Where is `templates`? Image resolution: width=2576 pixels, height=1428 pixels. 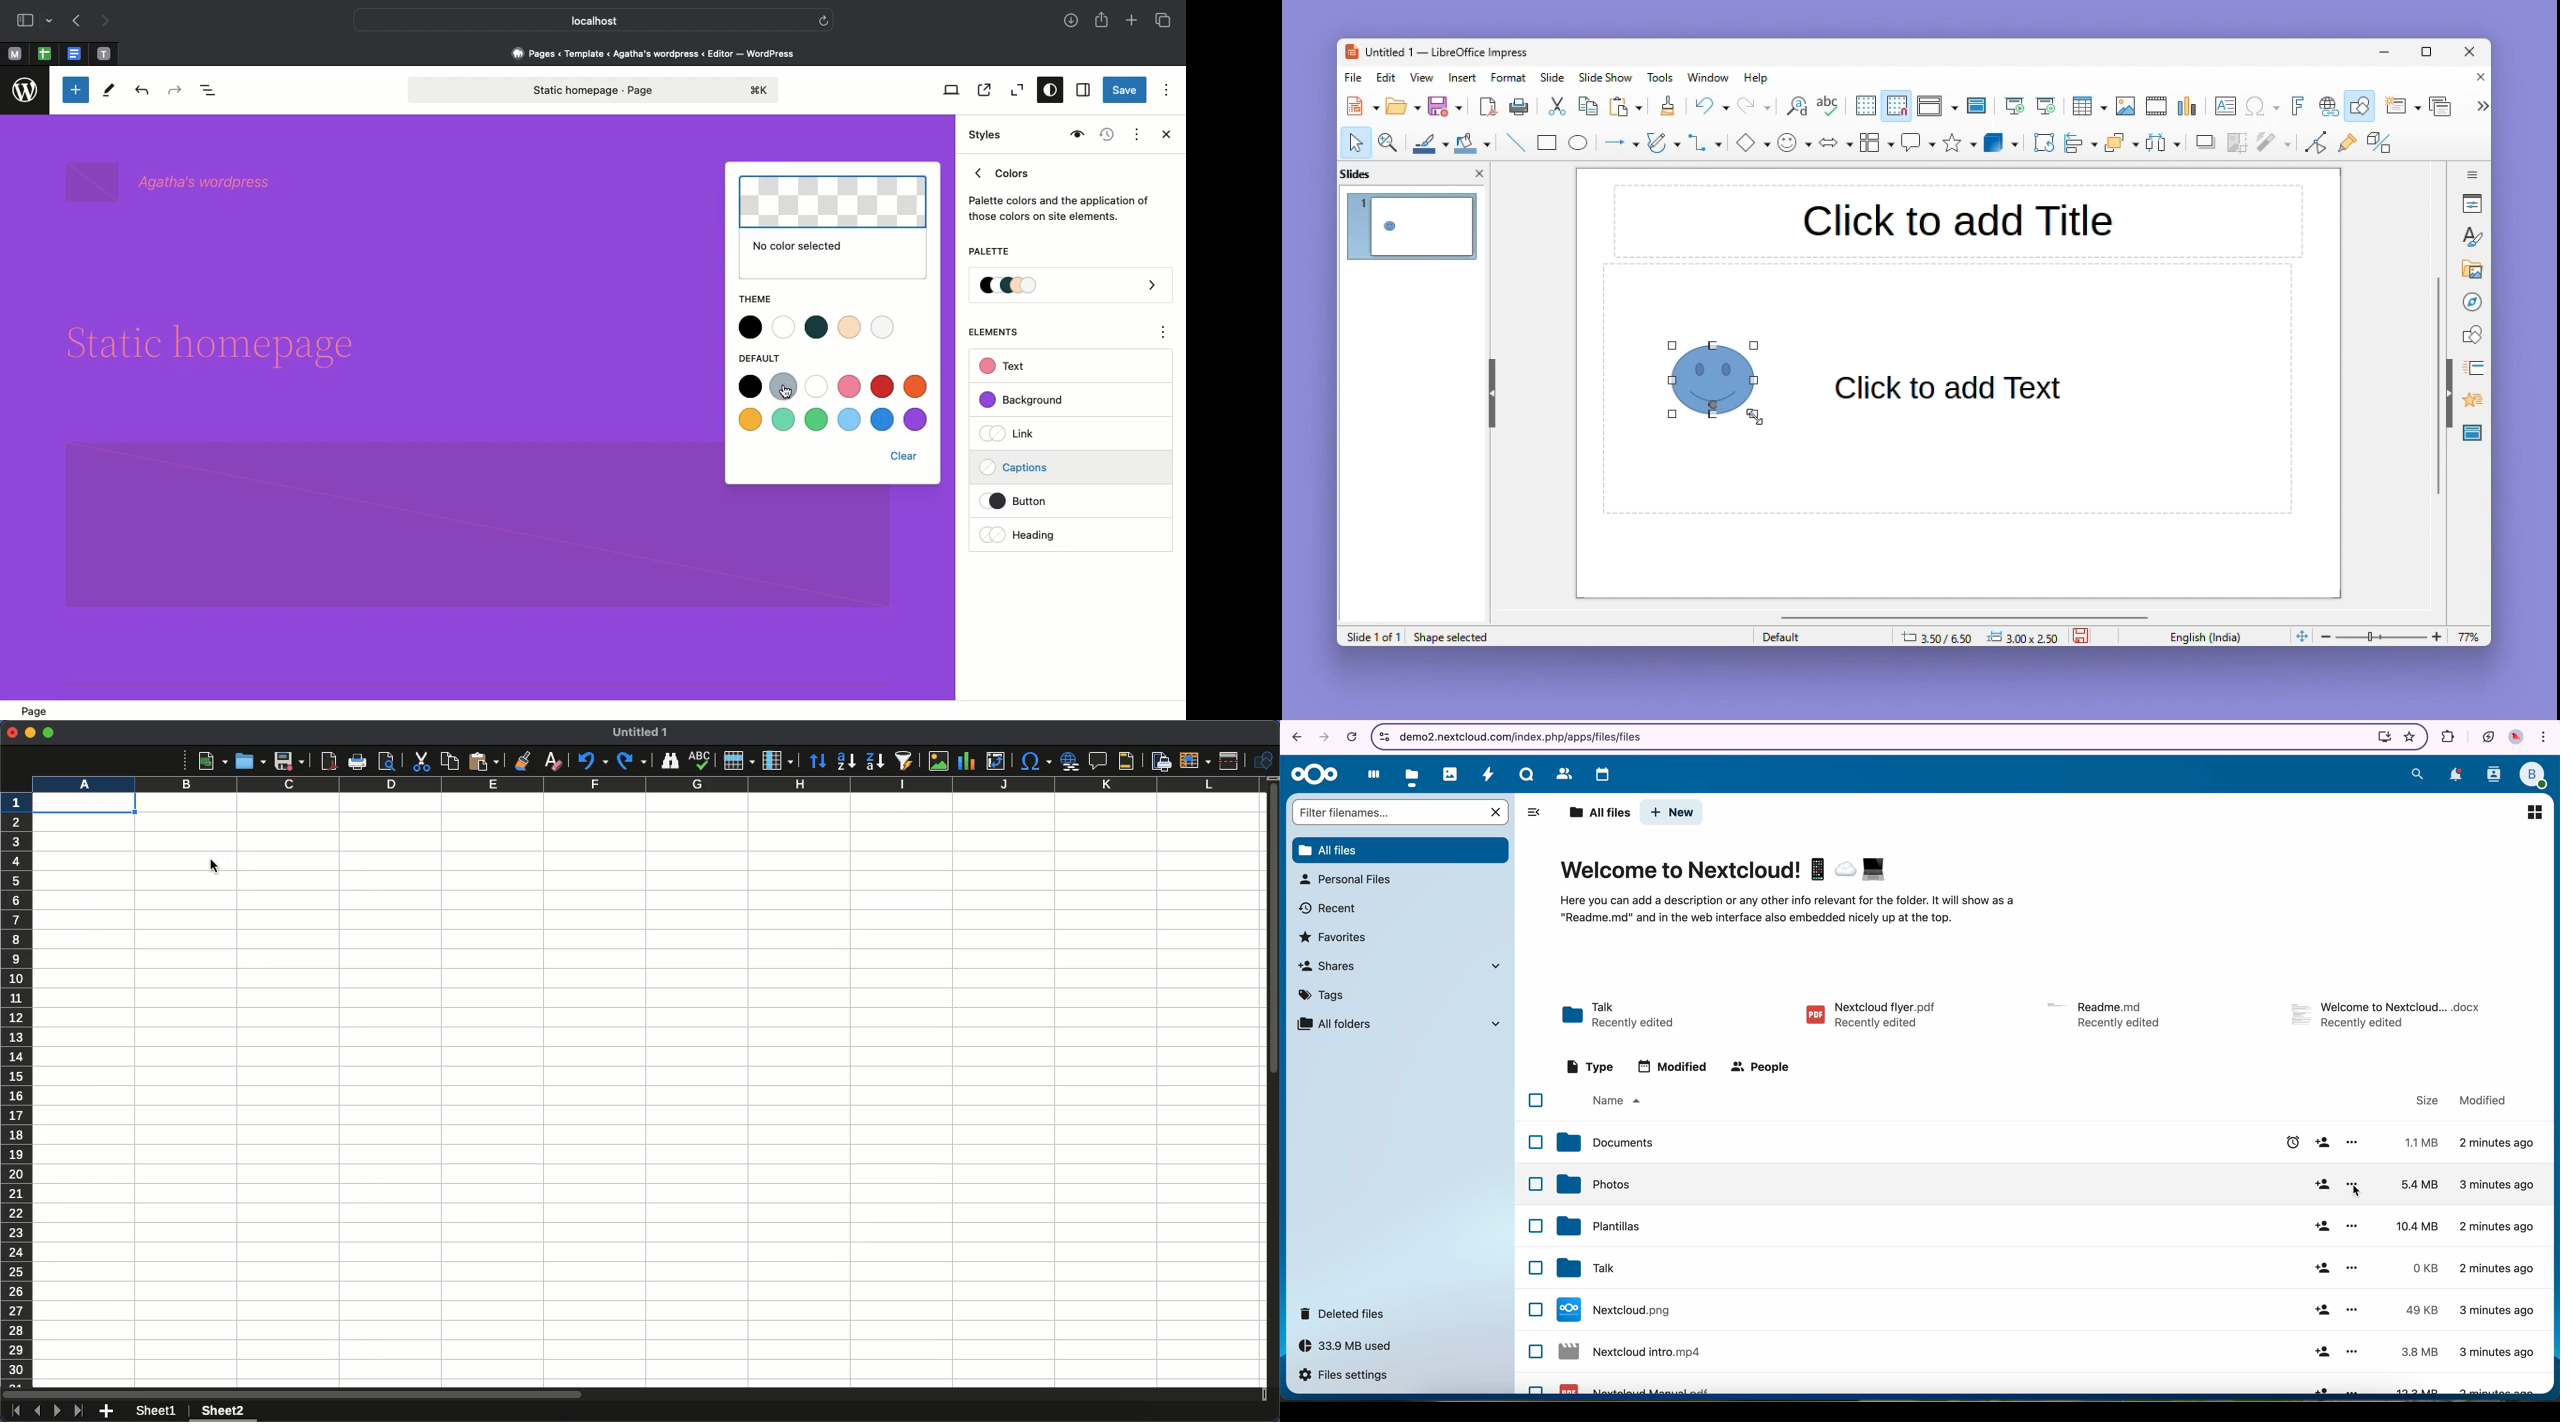 templates is located at coordinates (1601, 1228).